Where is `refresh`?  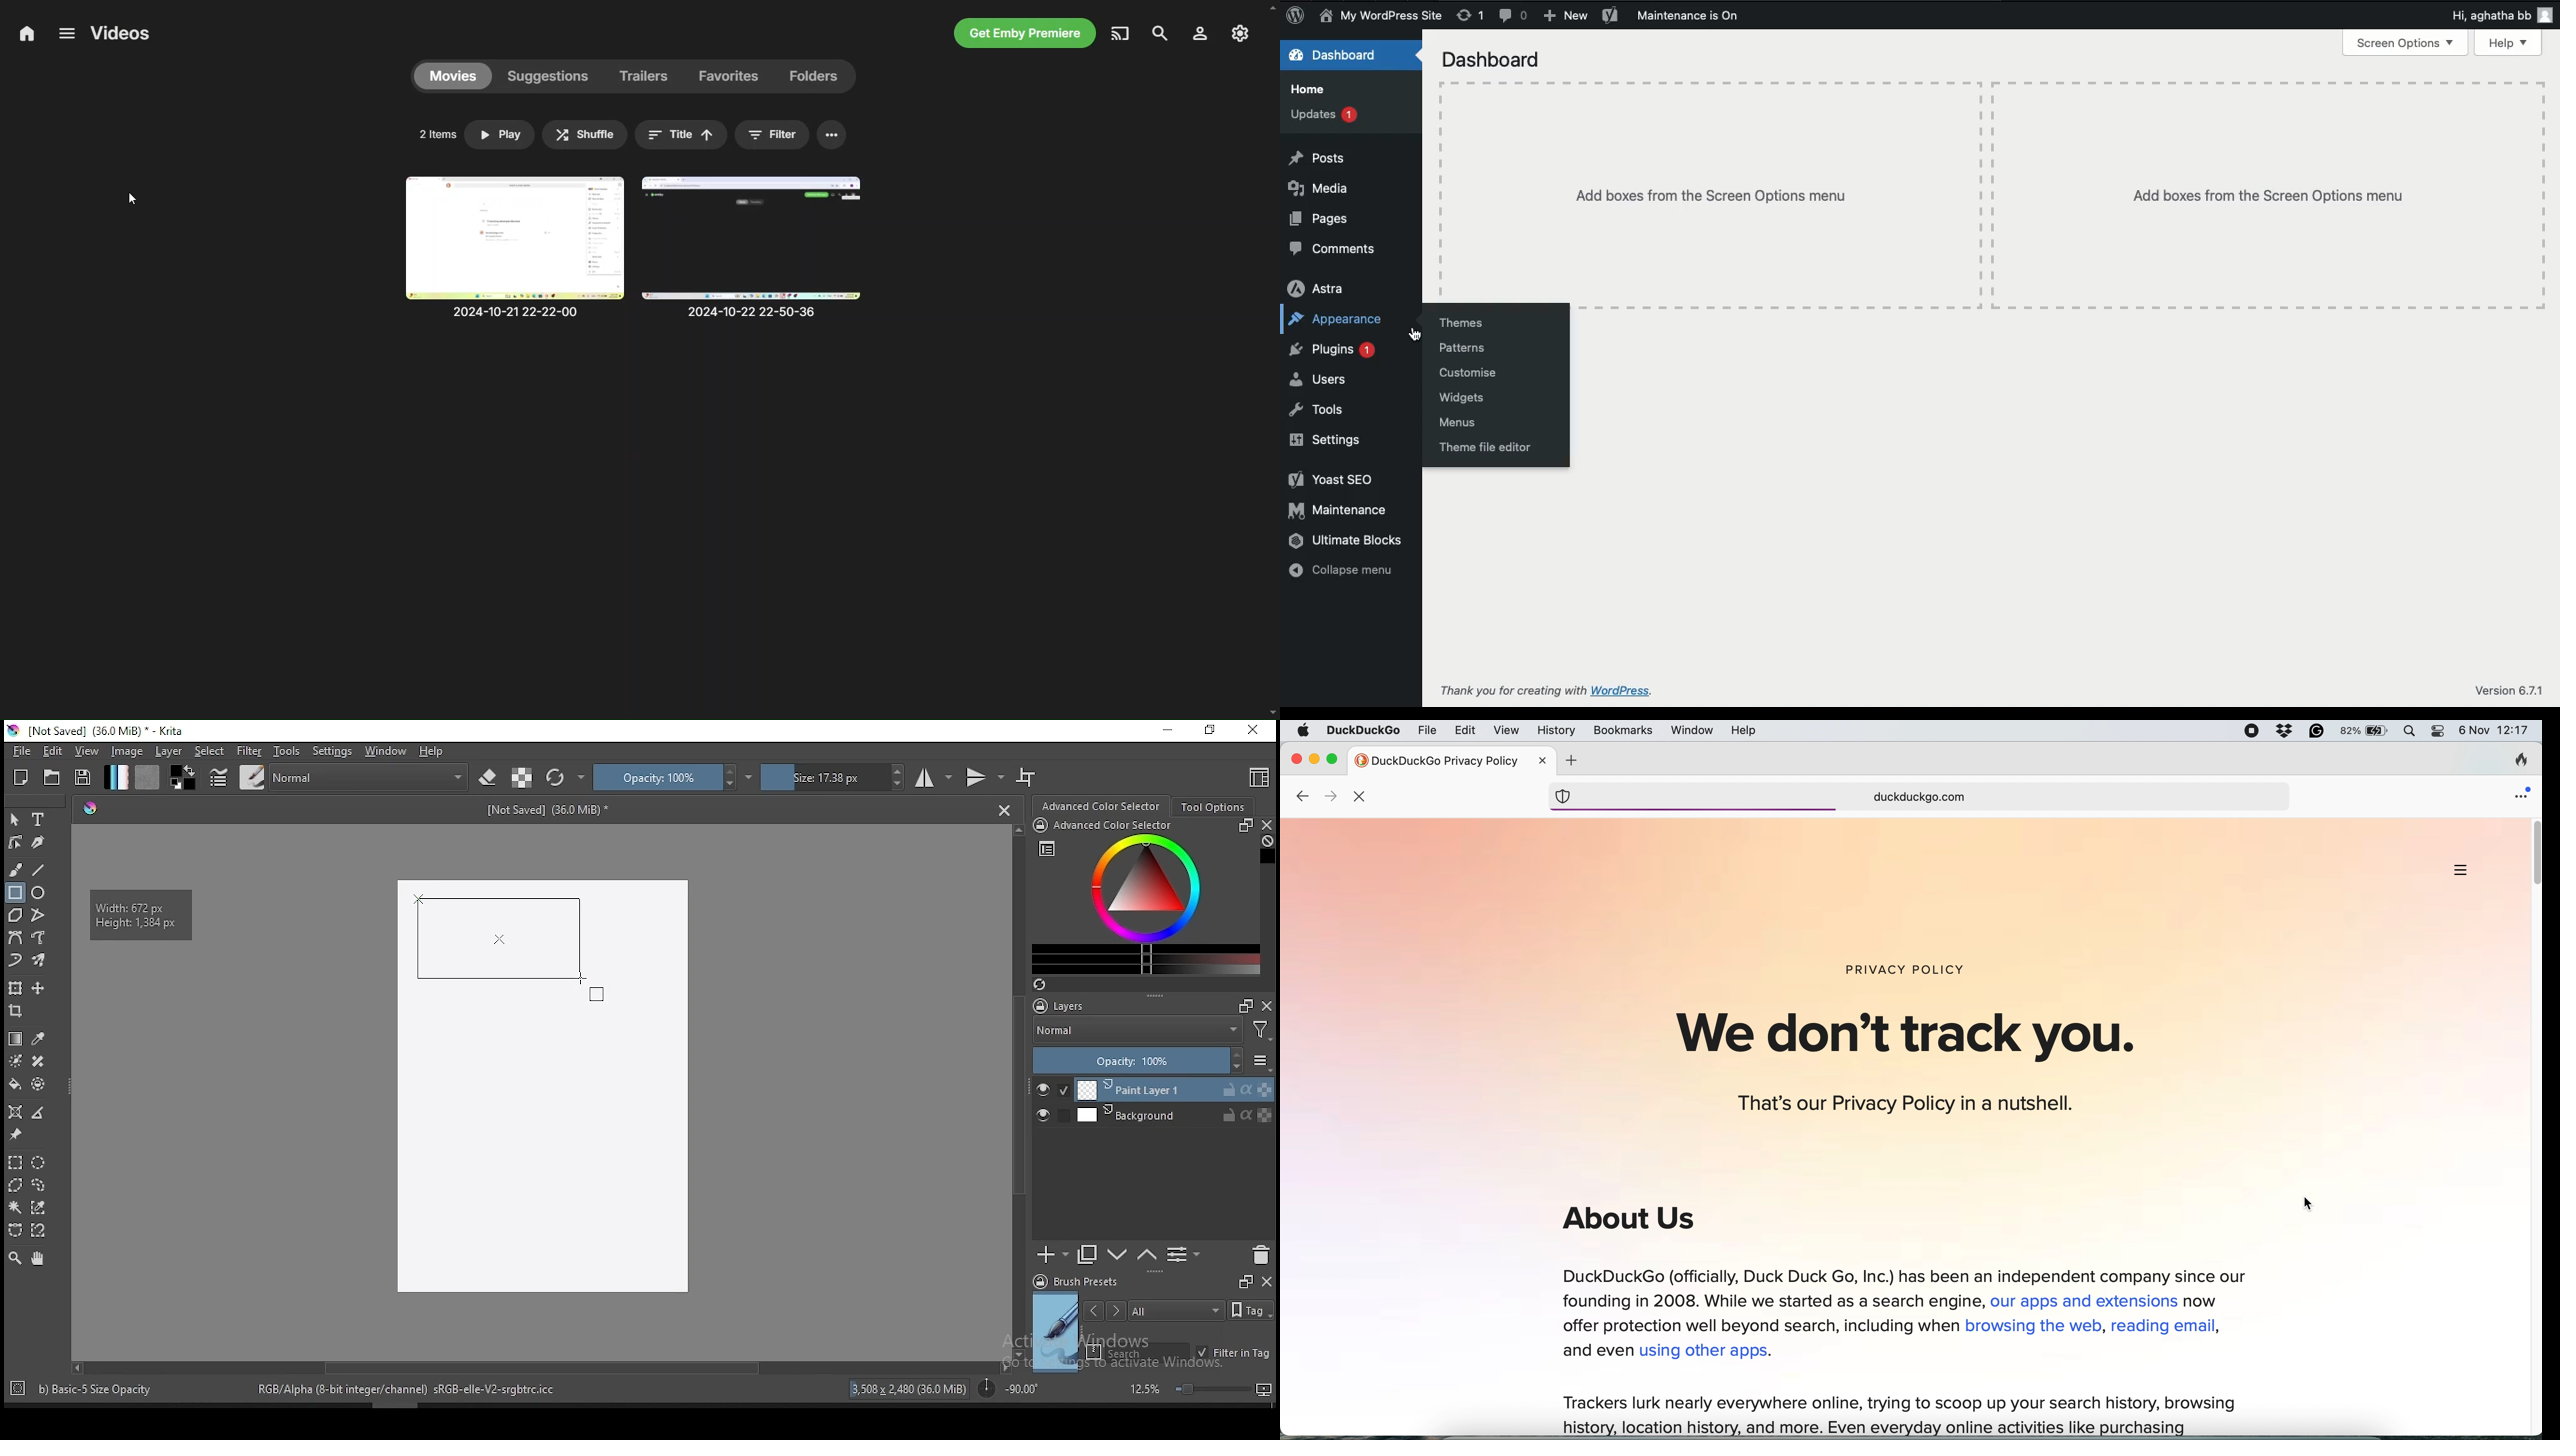 refresh is located at coordinates (1363, 798).